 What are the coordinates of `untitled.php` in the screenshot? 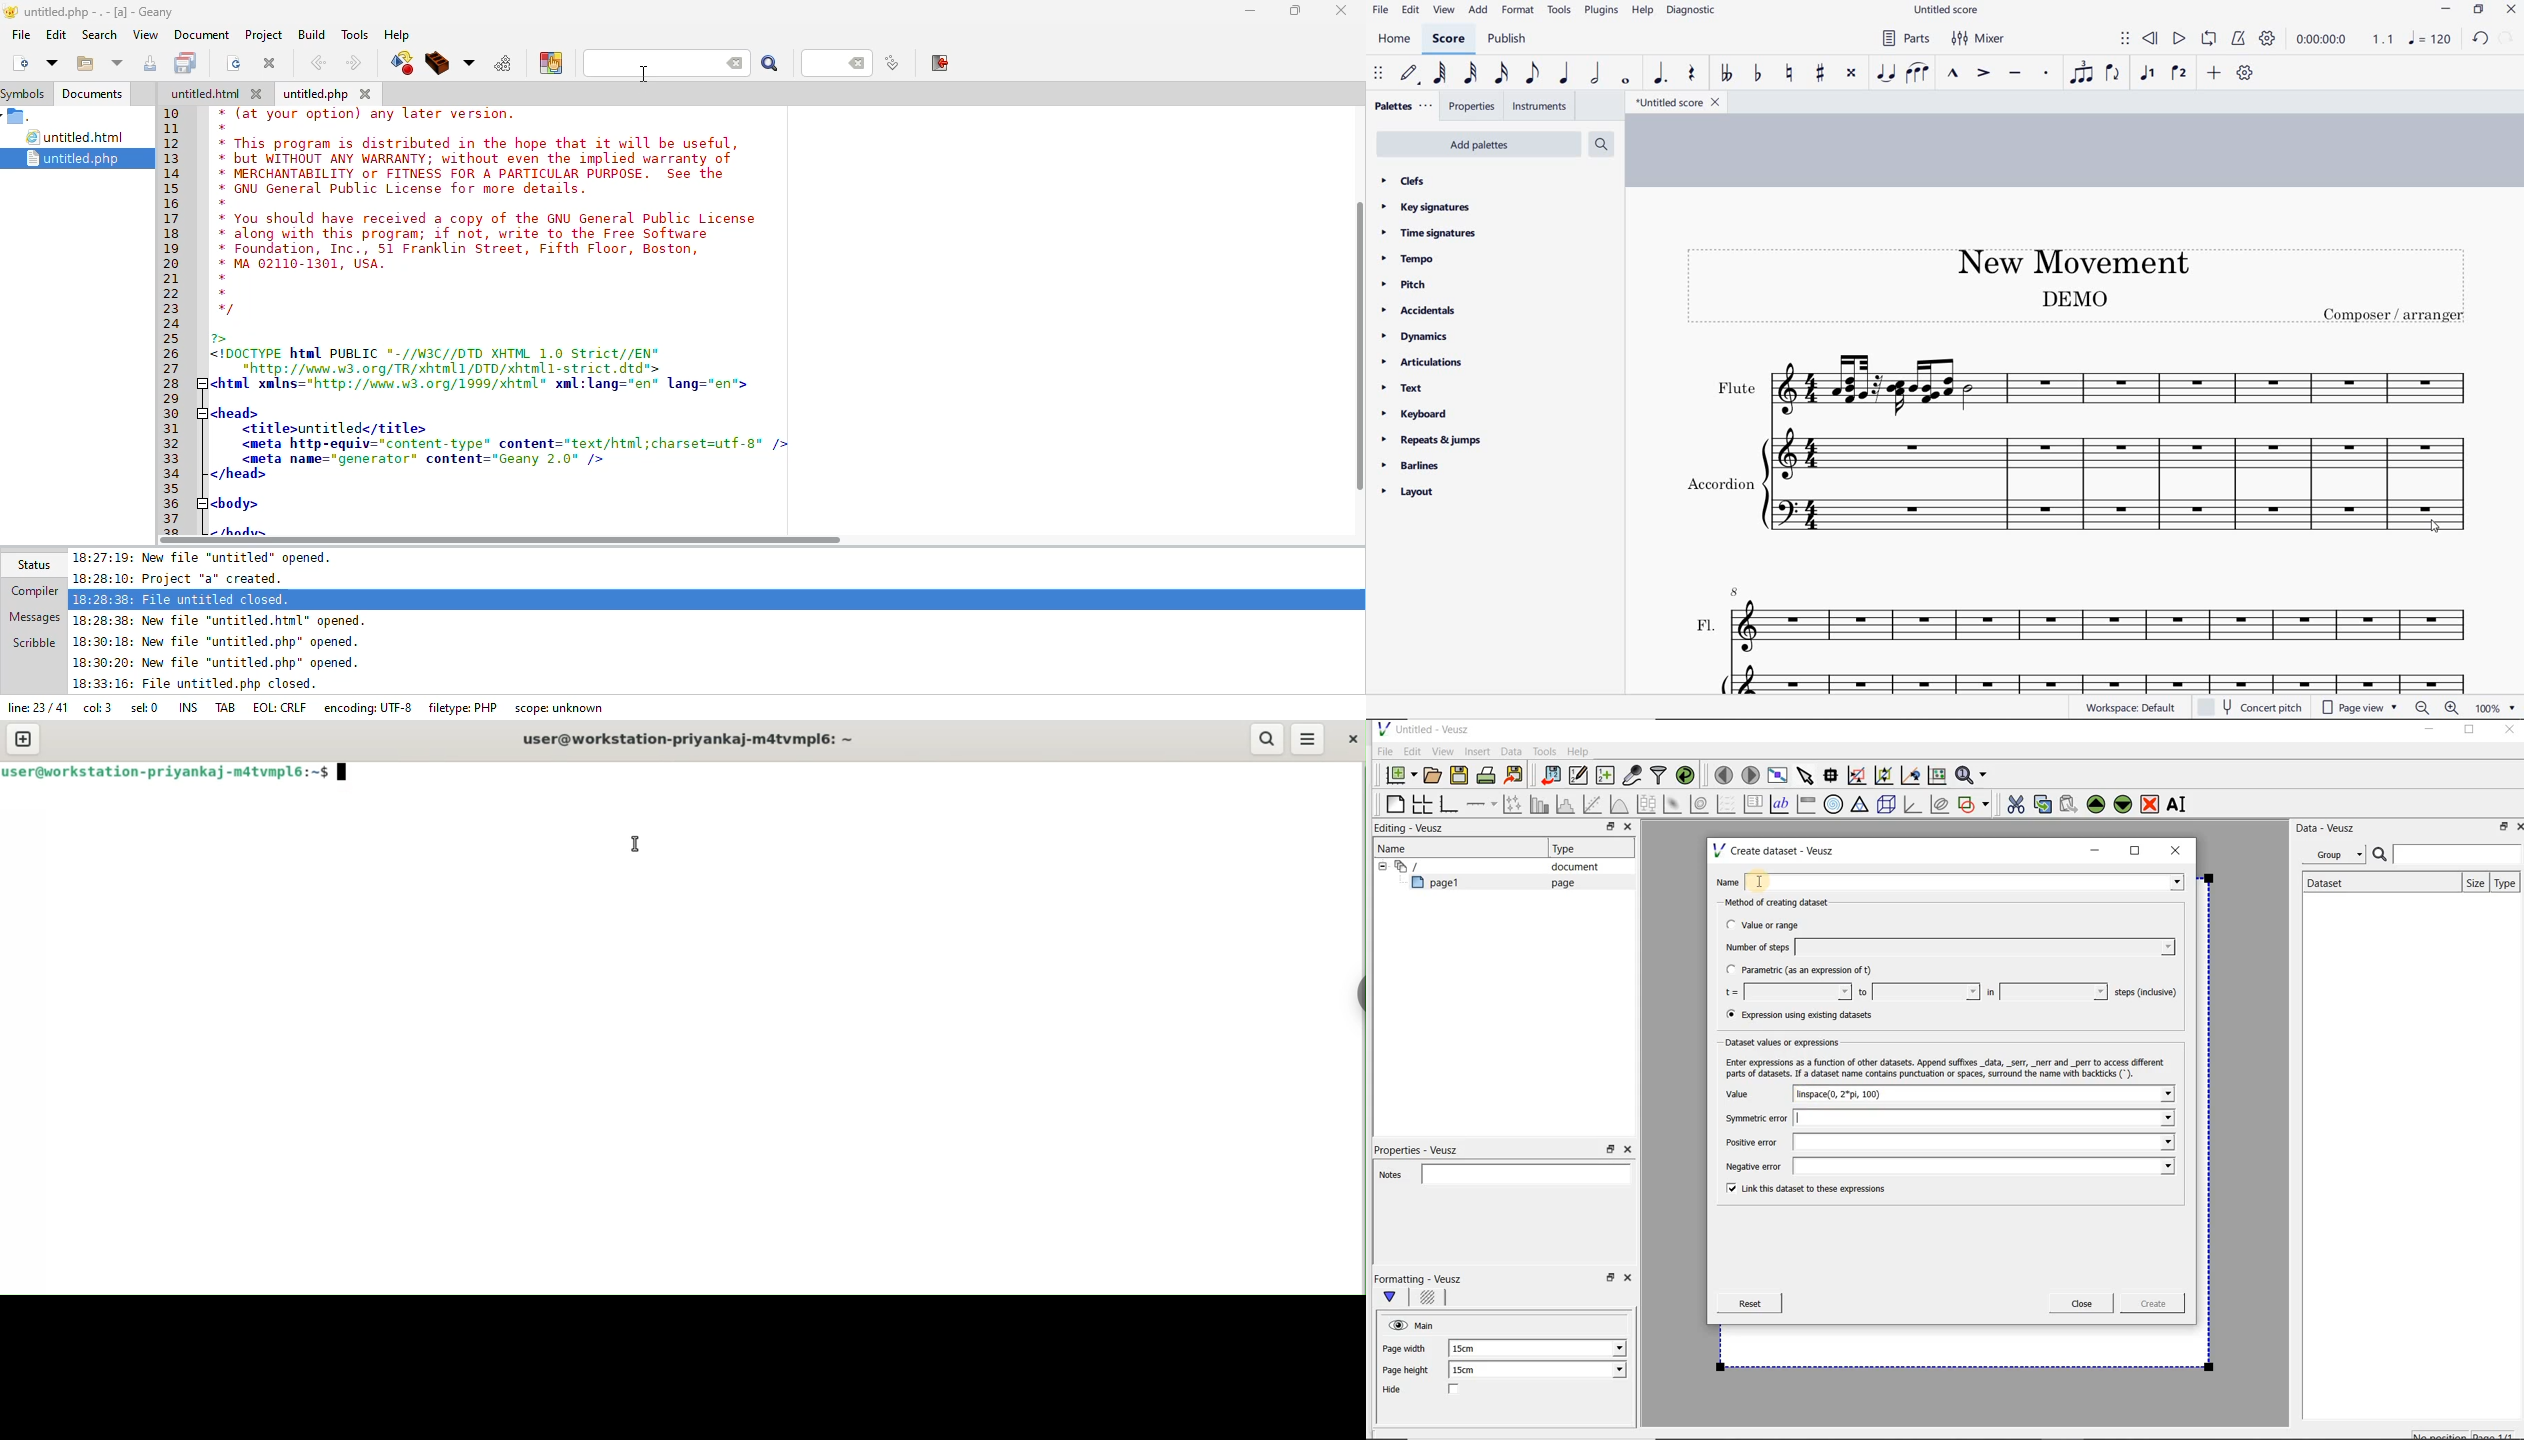 It's located at (316, 95).